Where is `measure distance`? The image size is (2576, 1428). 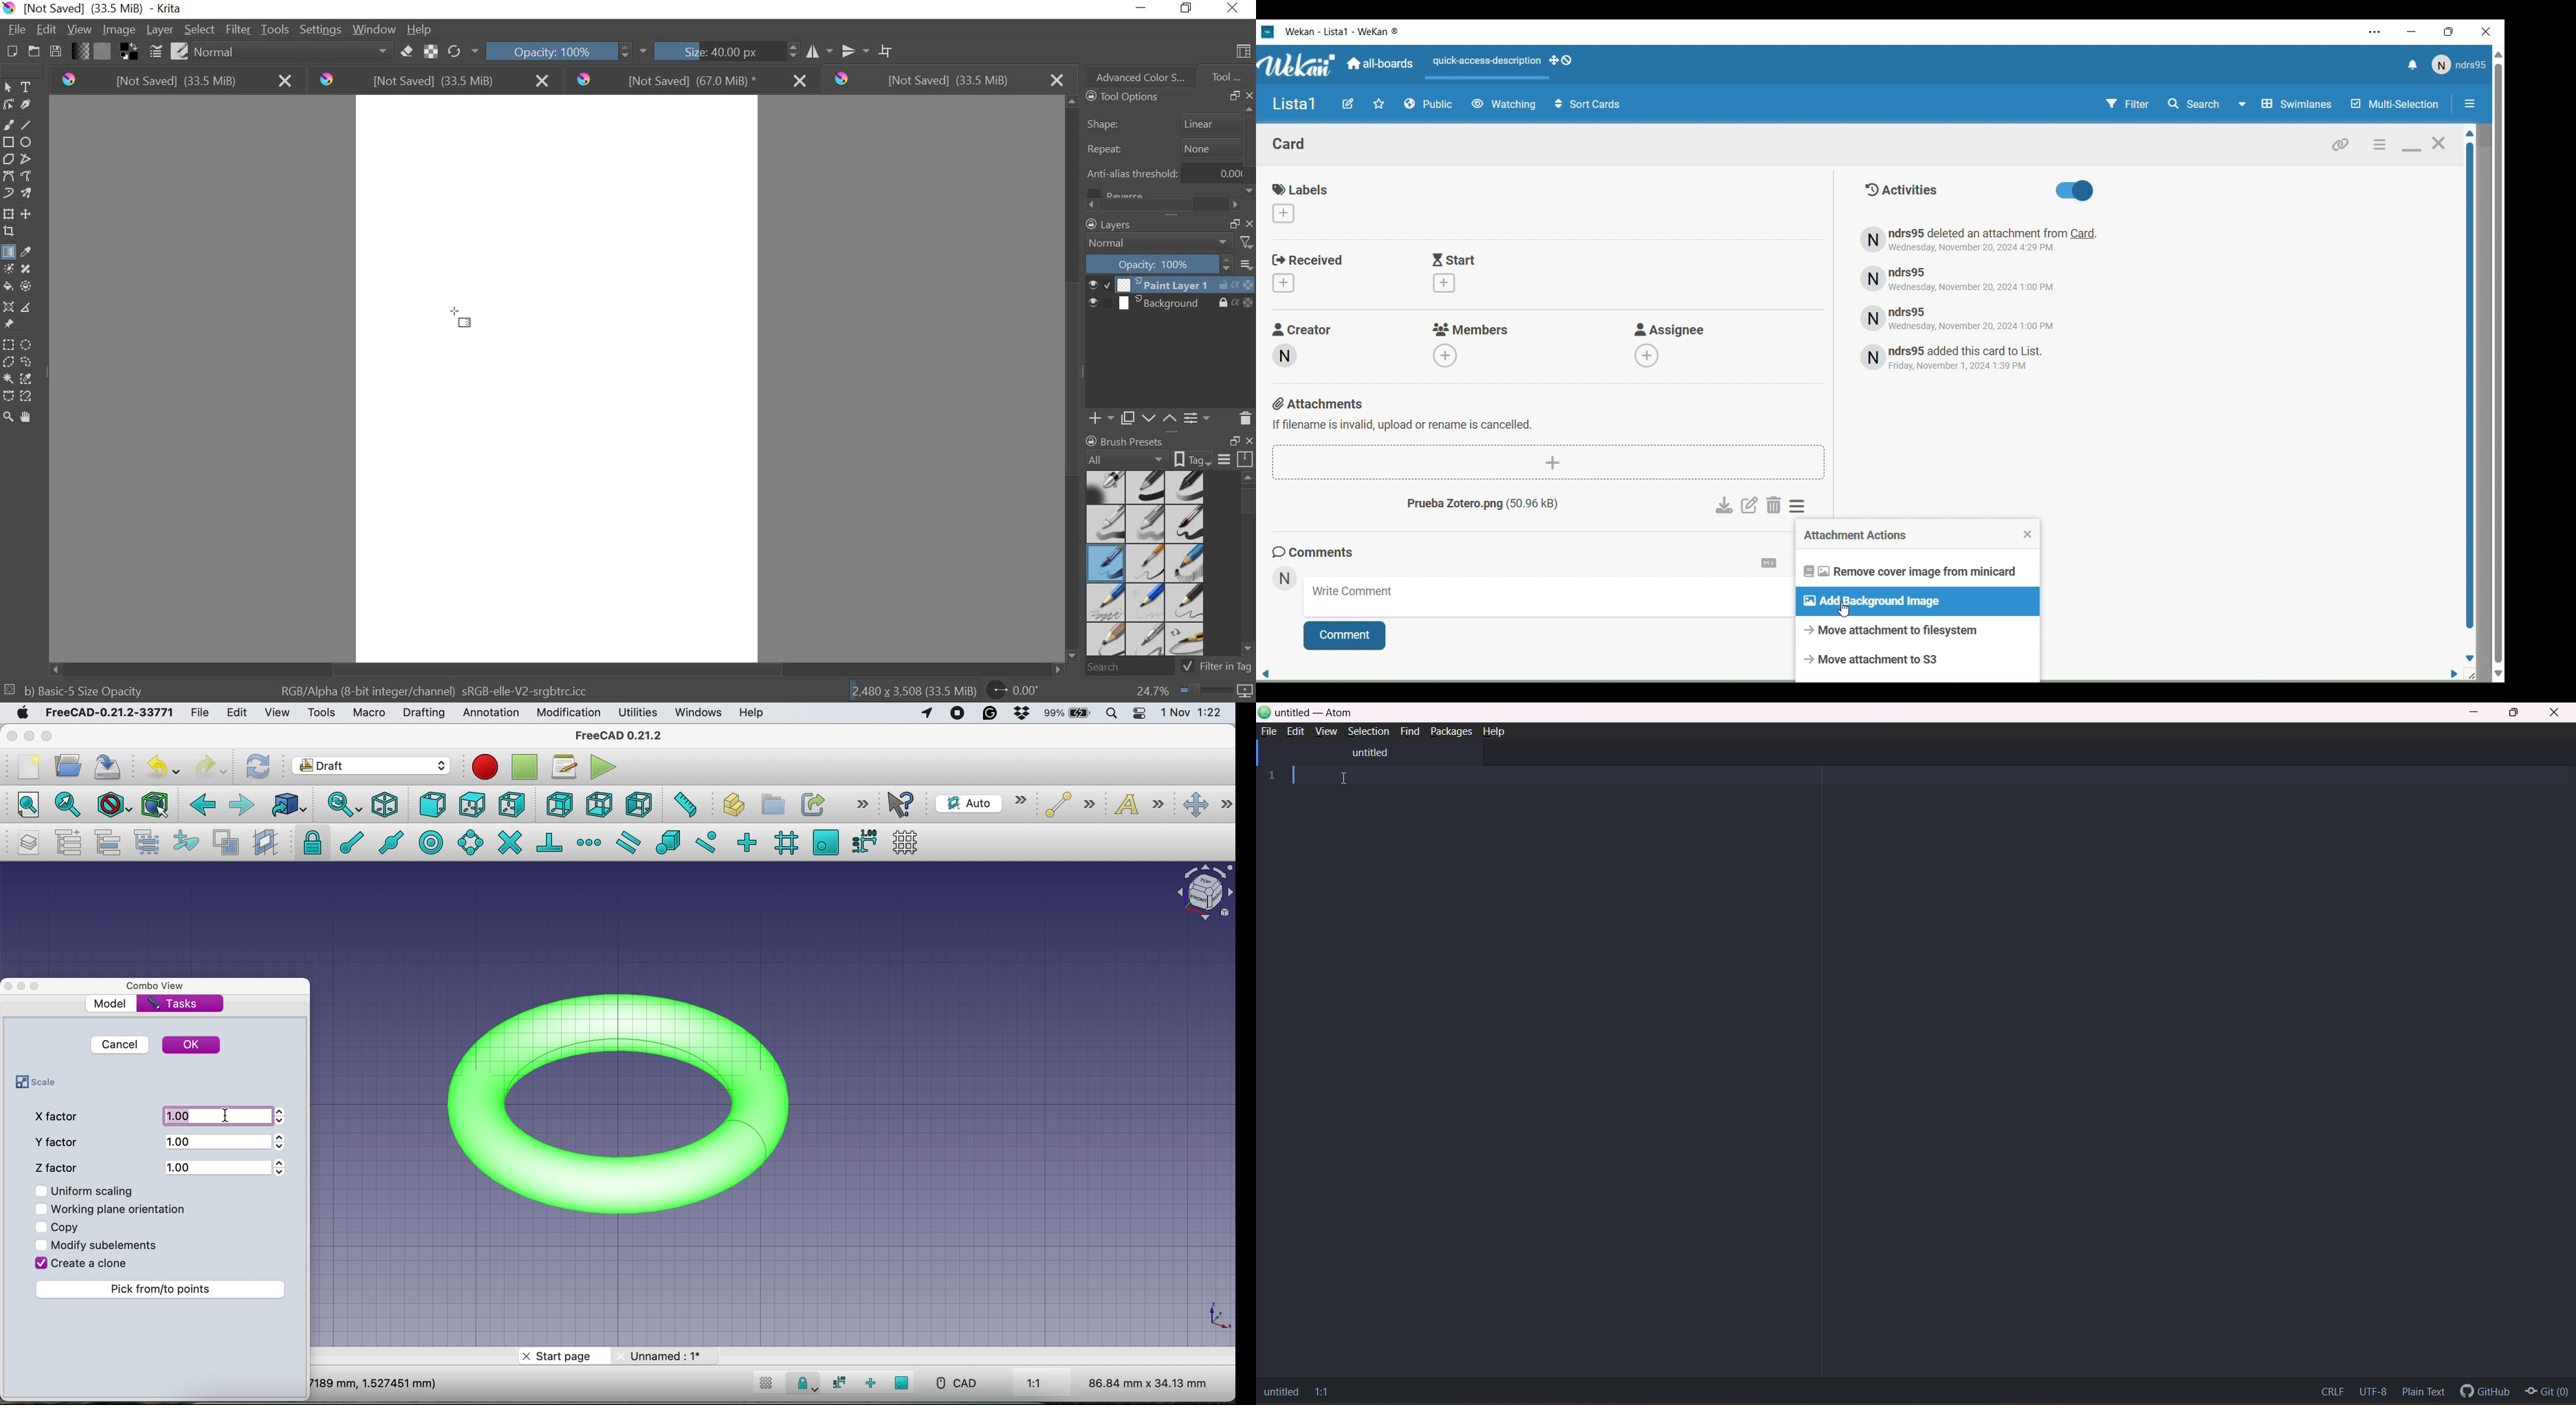 measure distance is located at coordinates (684, 806).